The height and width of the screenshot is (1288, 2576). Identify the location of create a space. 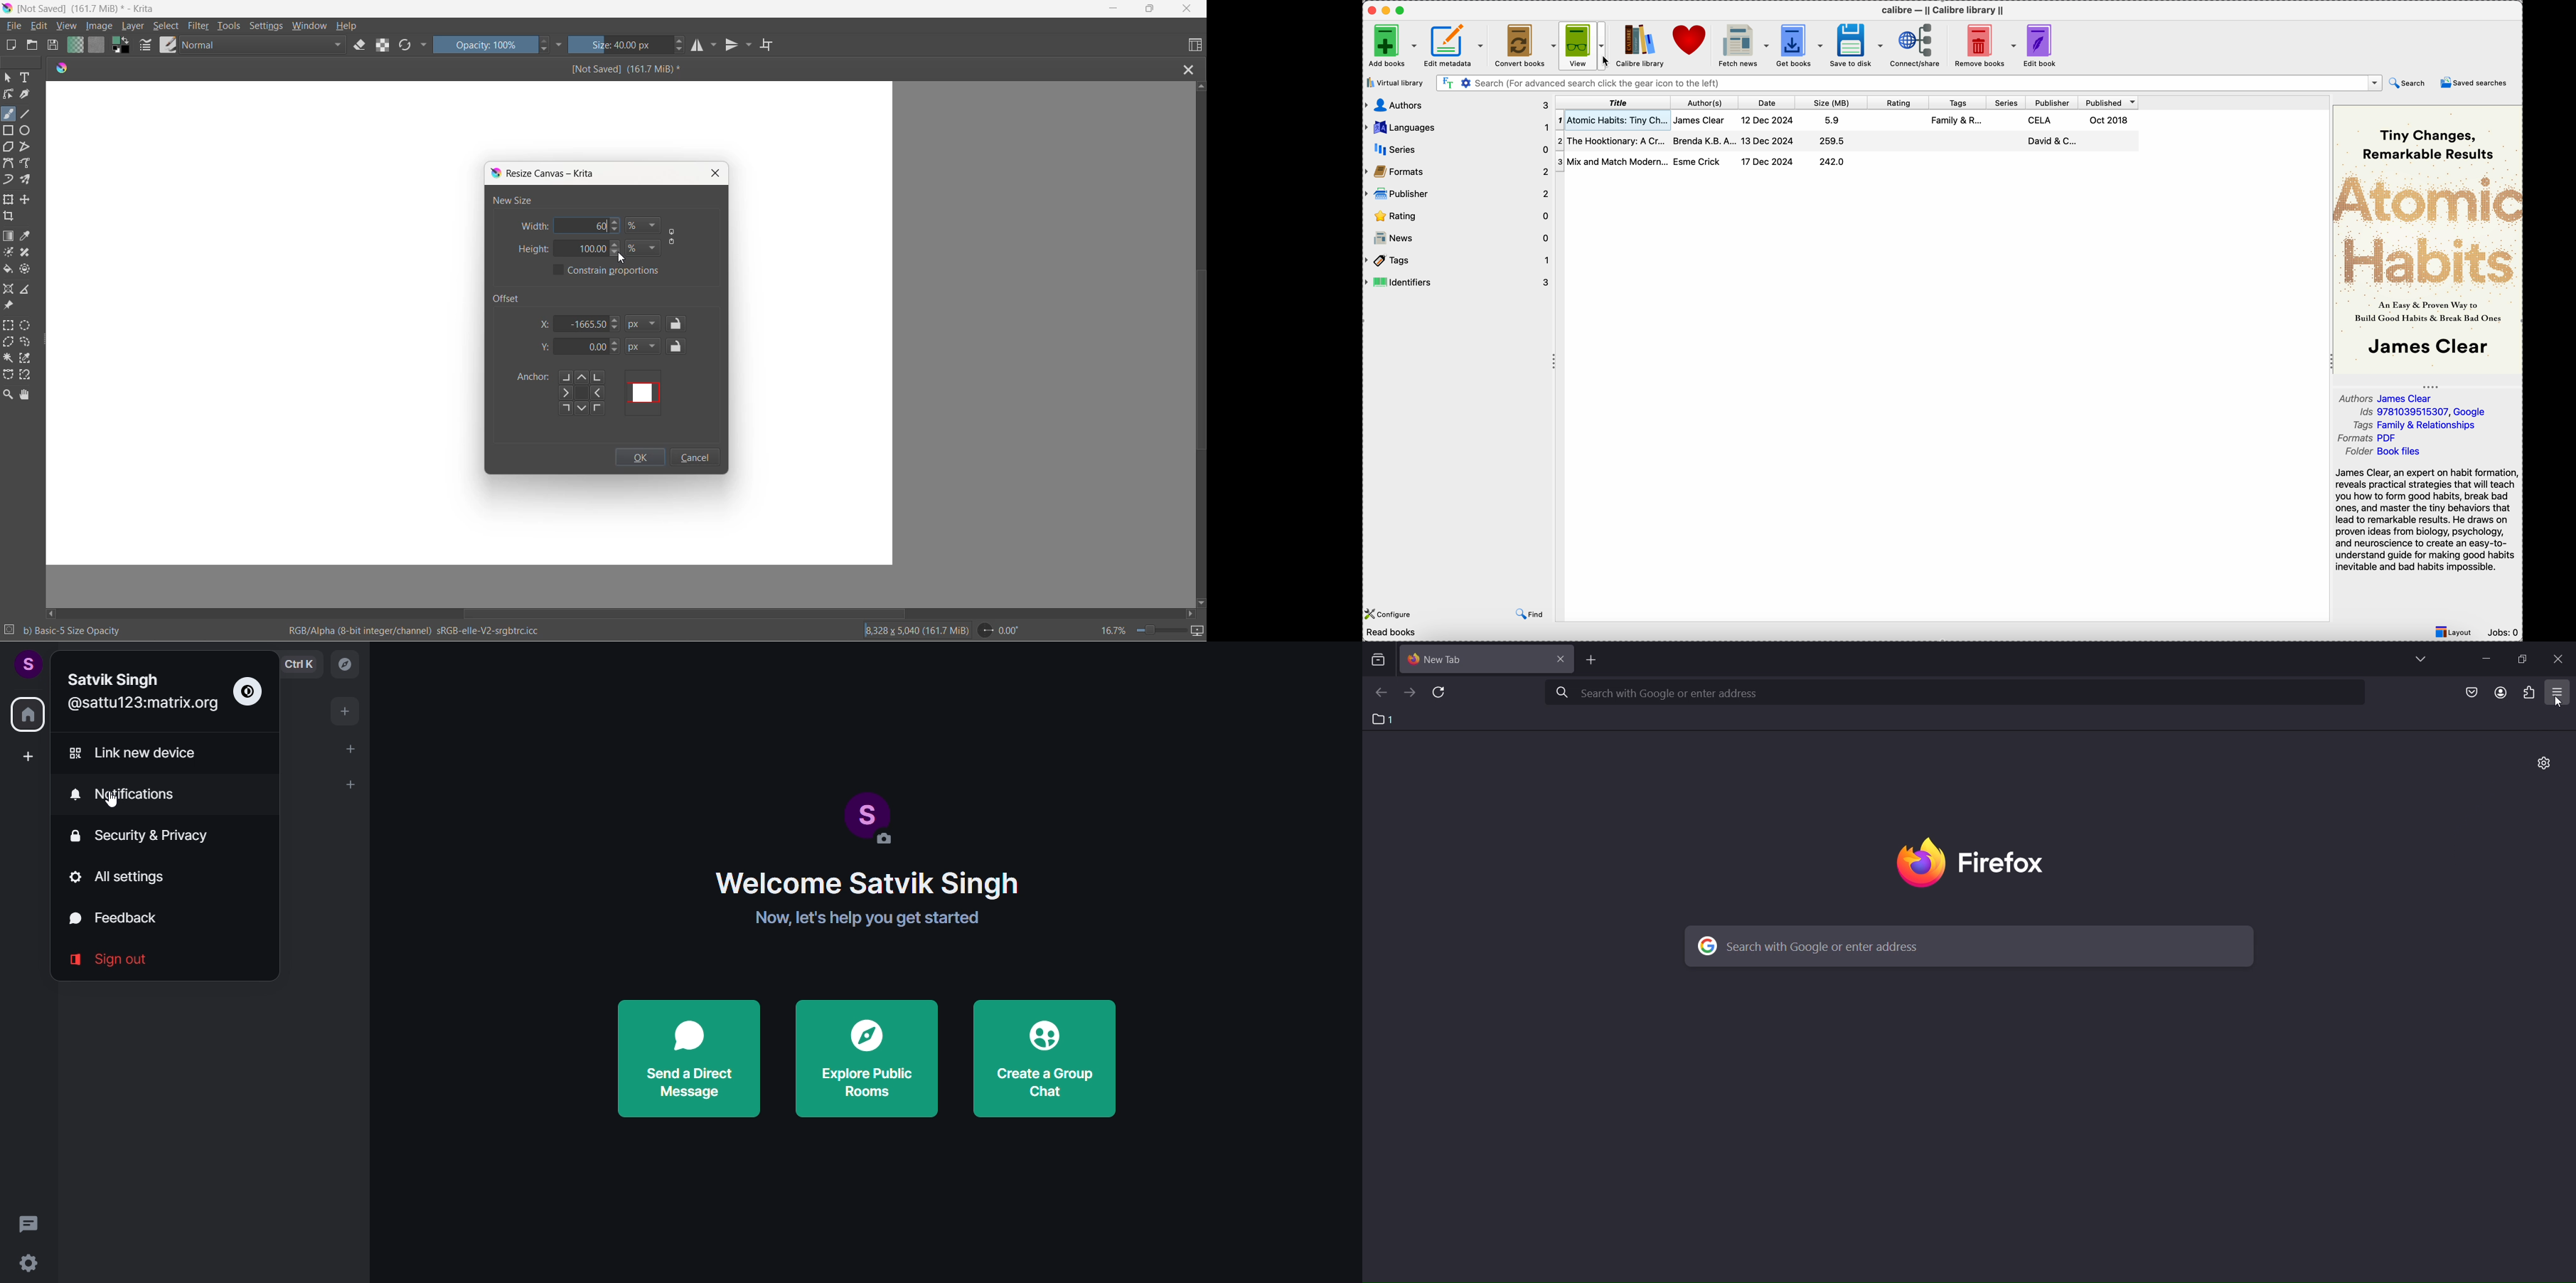
(30, 755).